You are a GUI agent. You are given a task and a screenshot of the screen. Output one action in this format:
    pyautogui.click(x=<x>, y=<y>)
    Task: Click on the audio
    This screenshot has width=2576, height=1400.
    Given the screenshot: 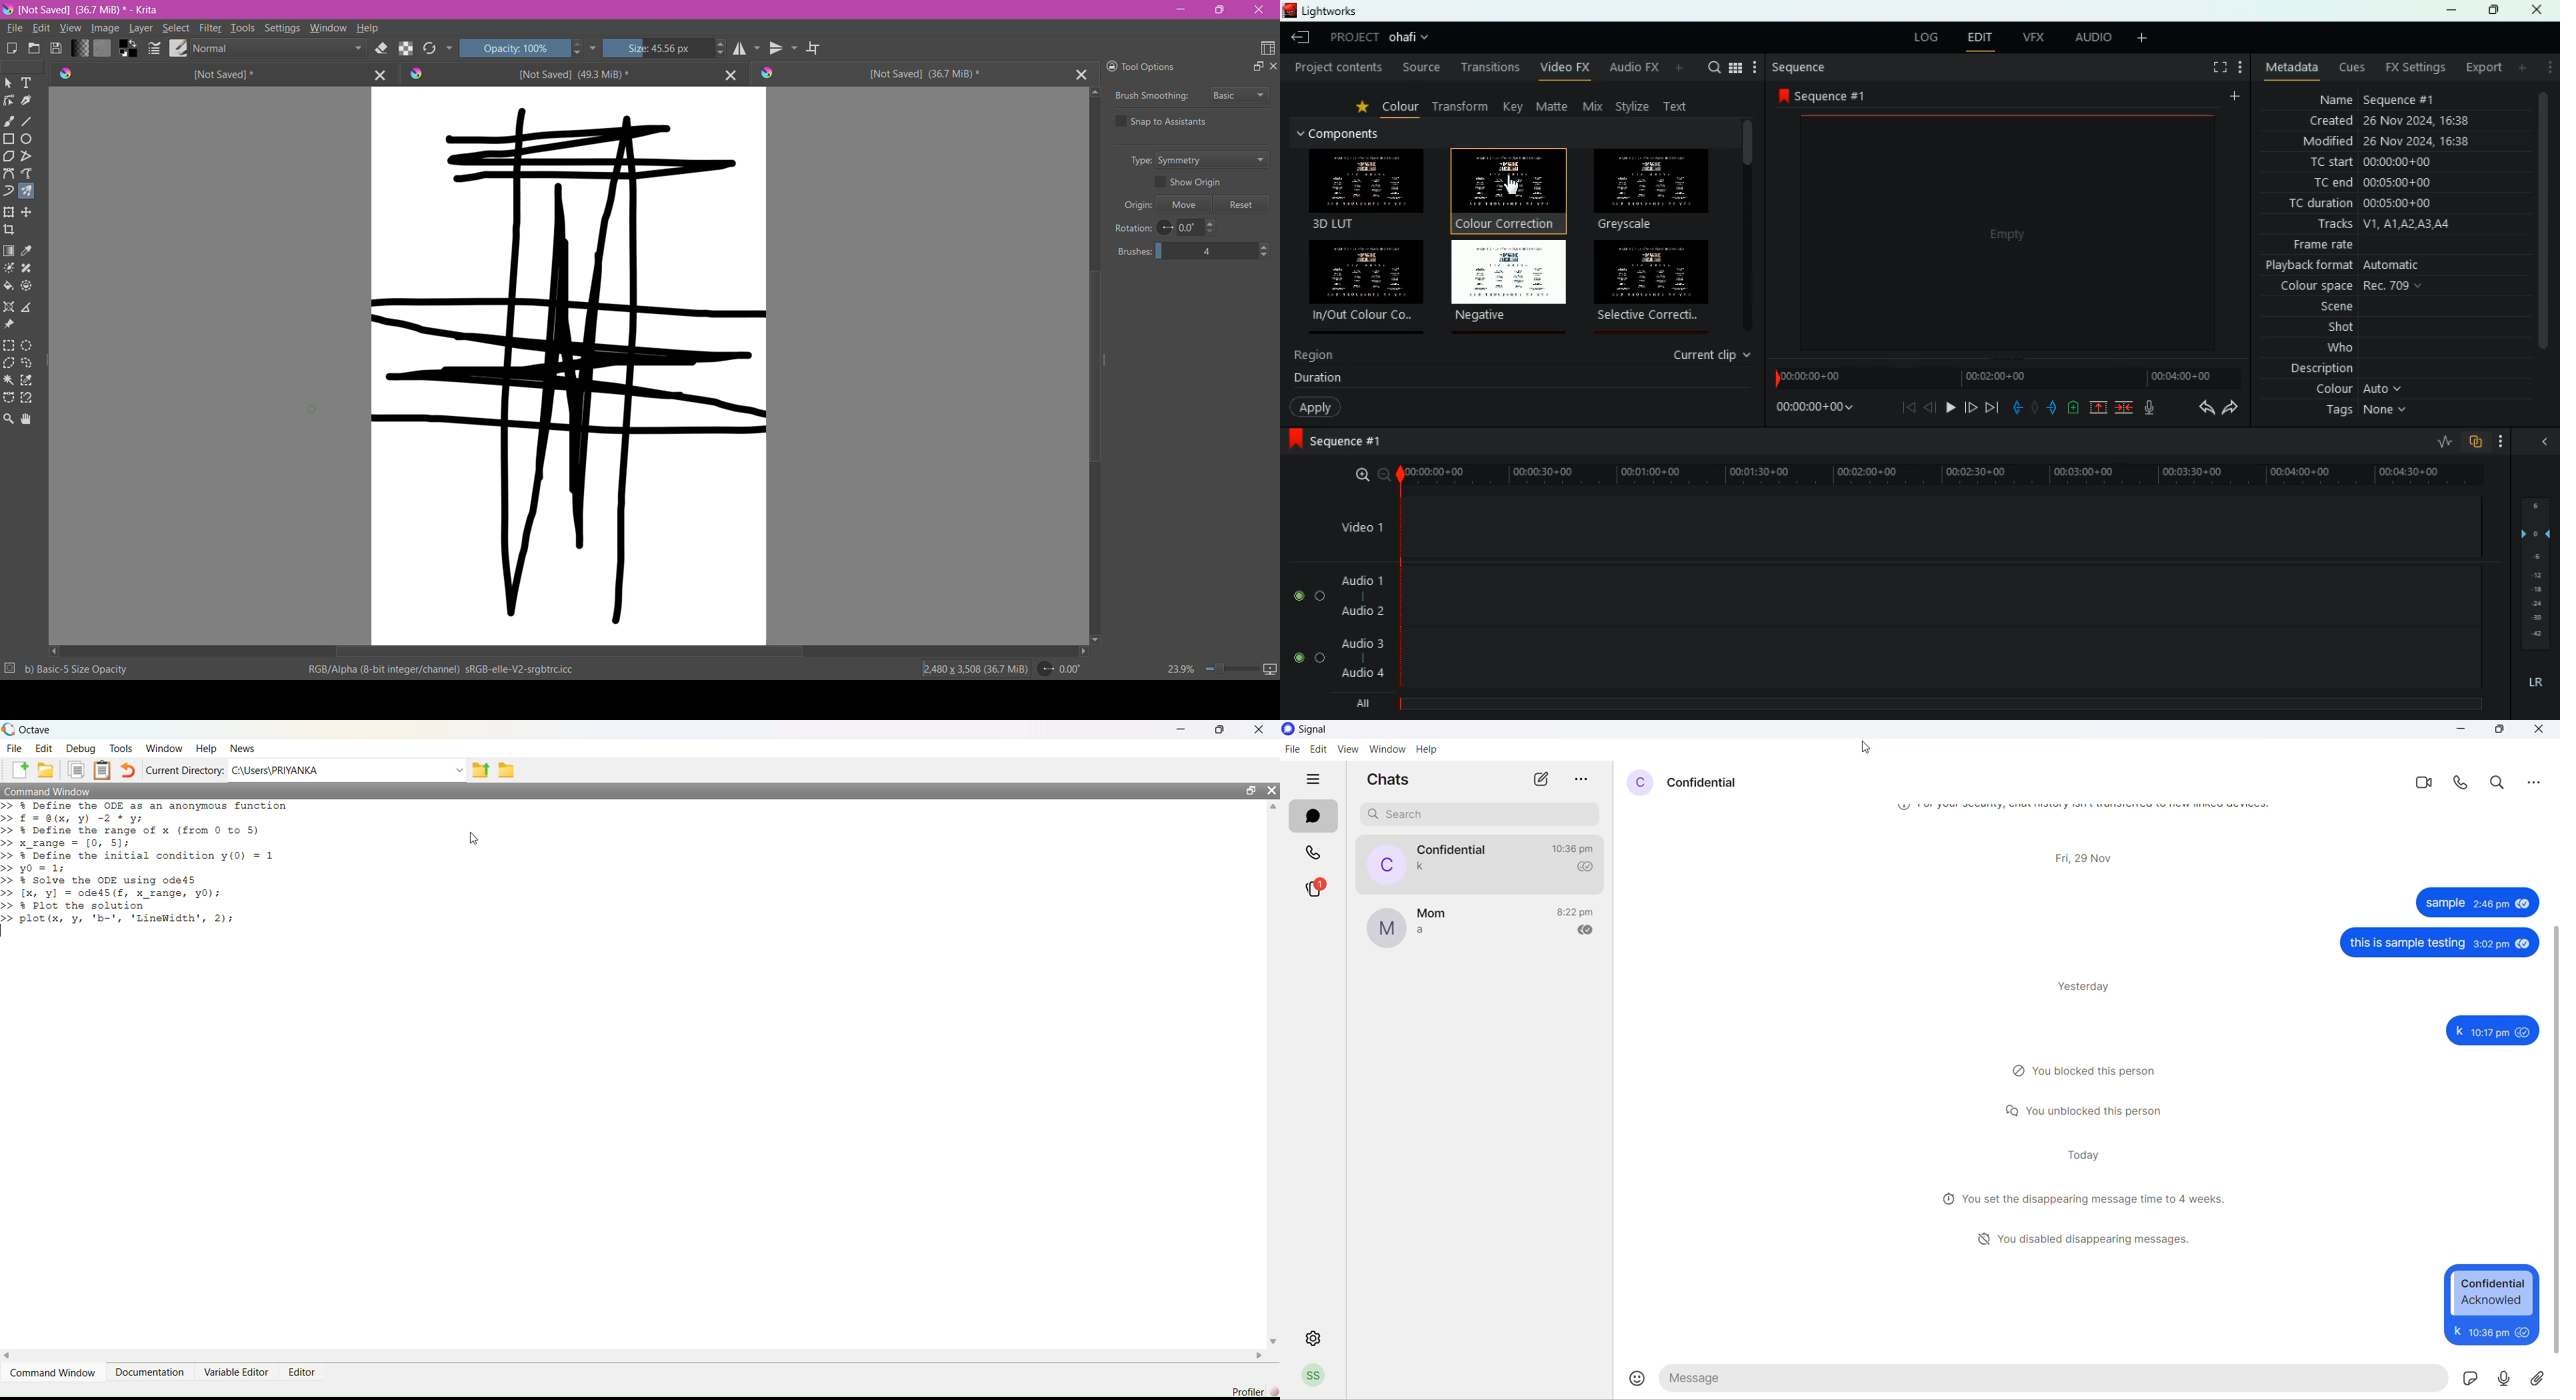 What is the action you would take?
    pyautogui.click(x=2091, y=38)
    